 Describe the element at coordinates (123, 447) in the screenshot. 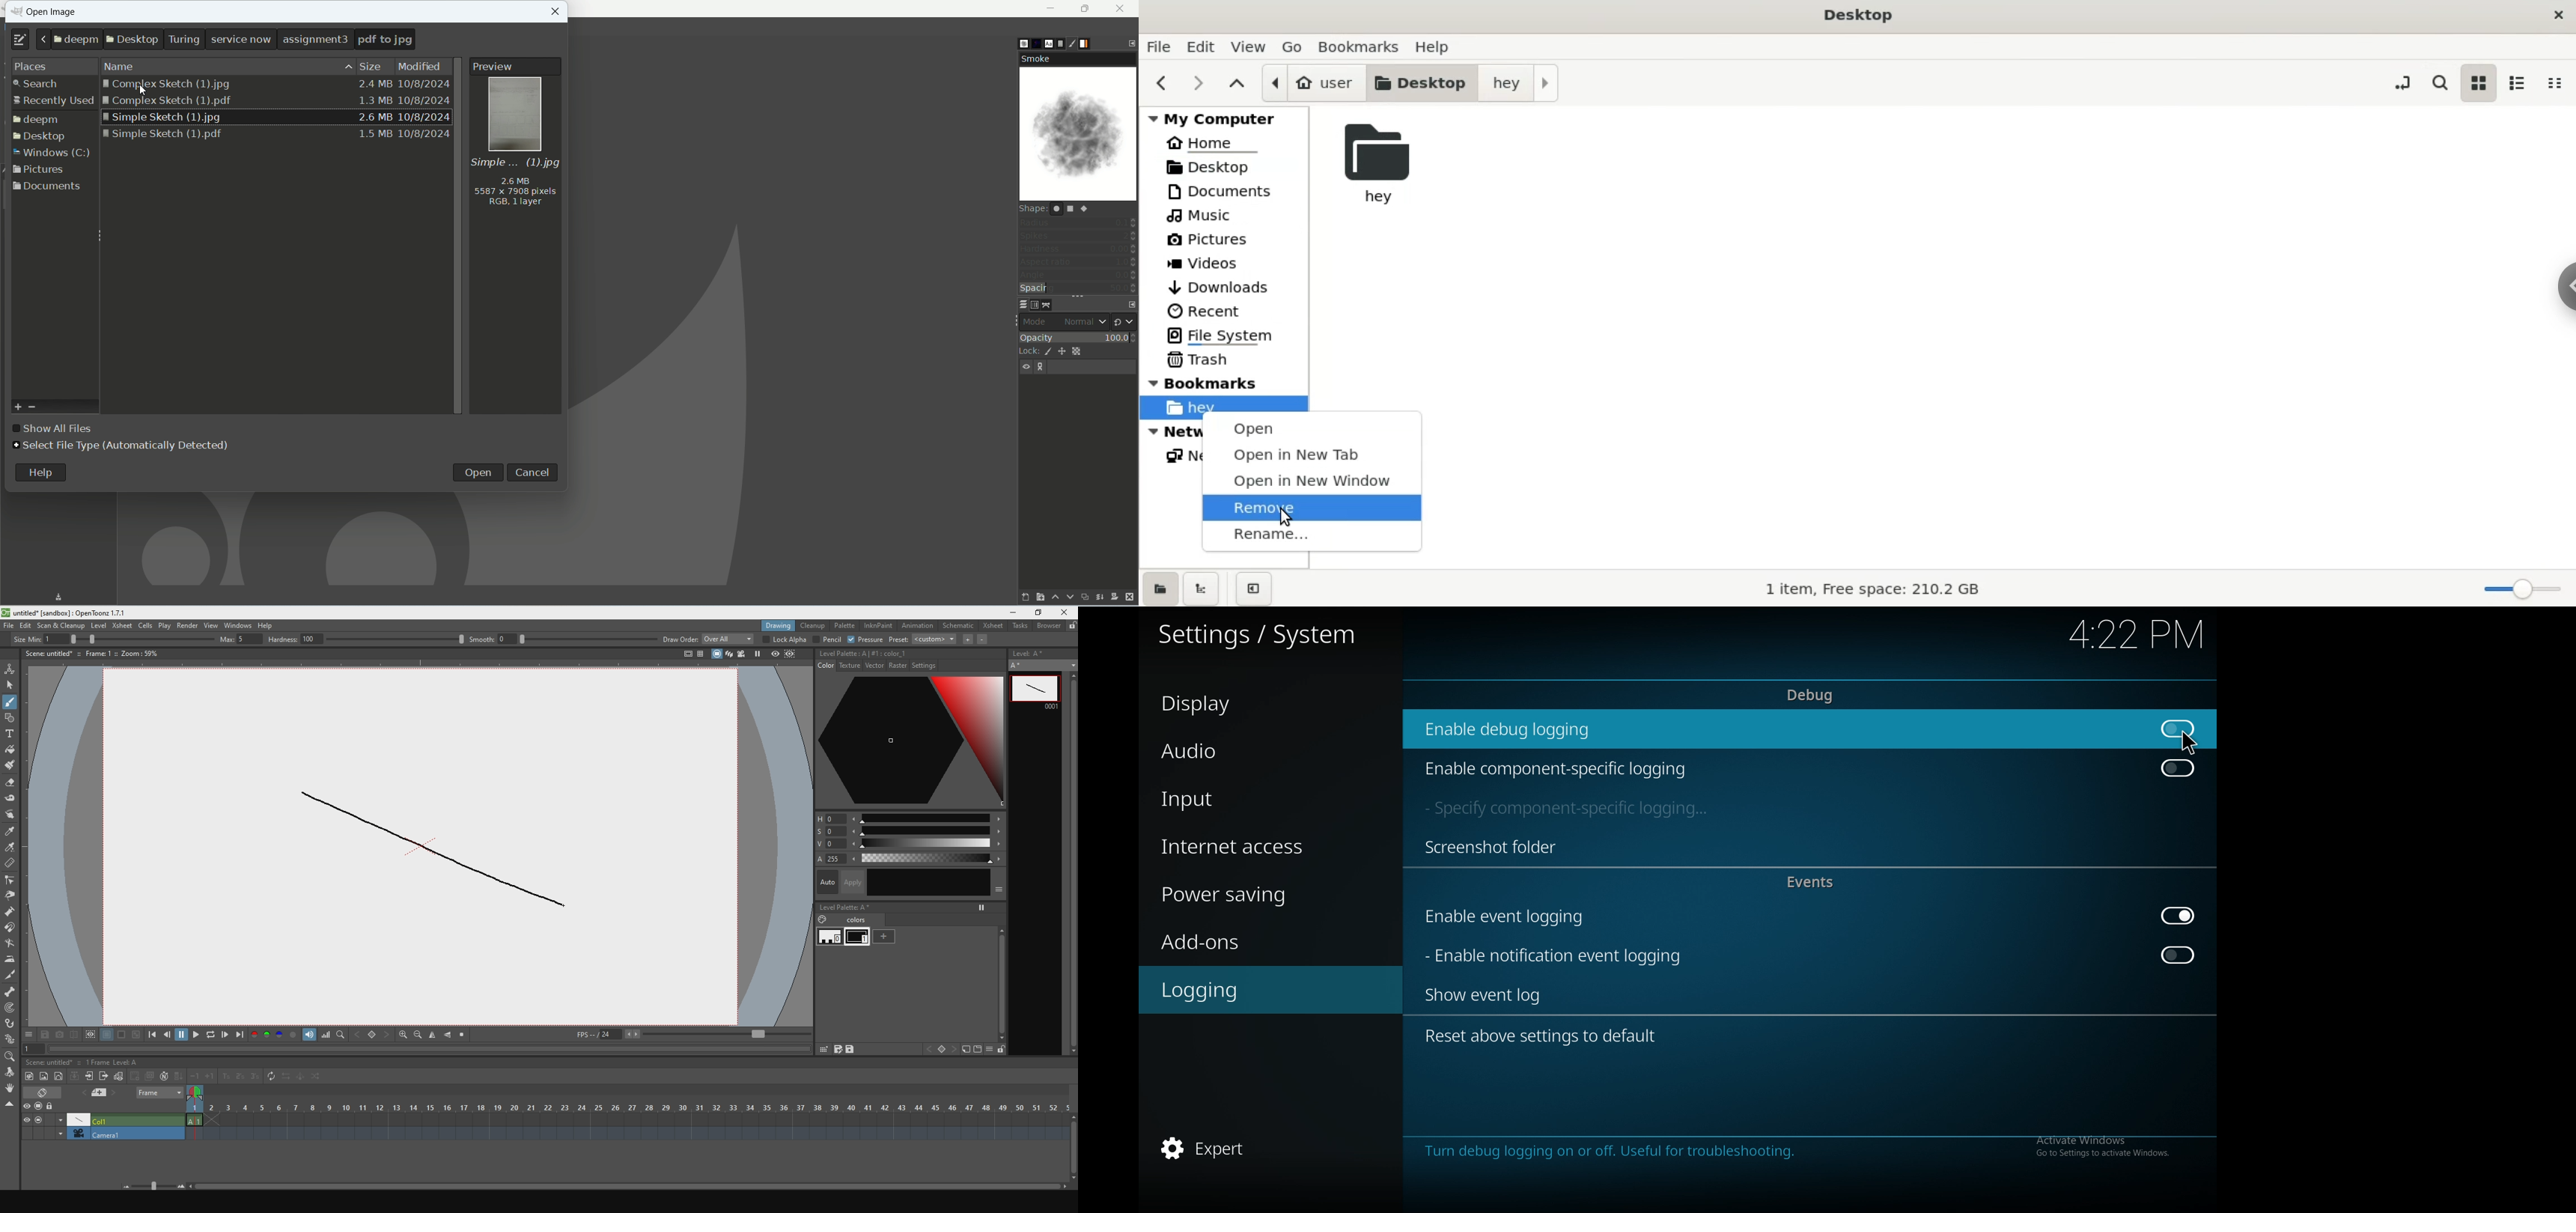

I see `select file type` at that location.